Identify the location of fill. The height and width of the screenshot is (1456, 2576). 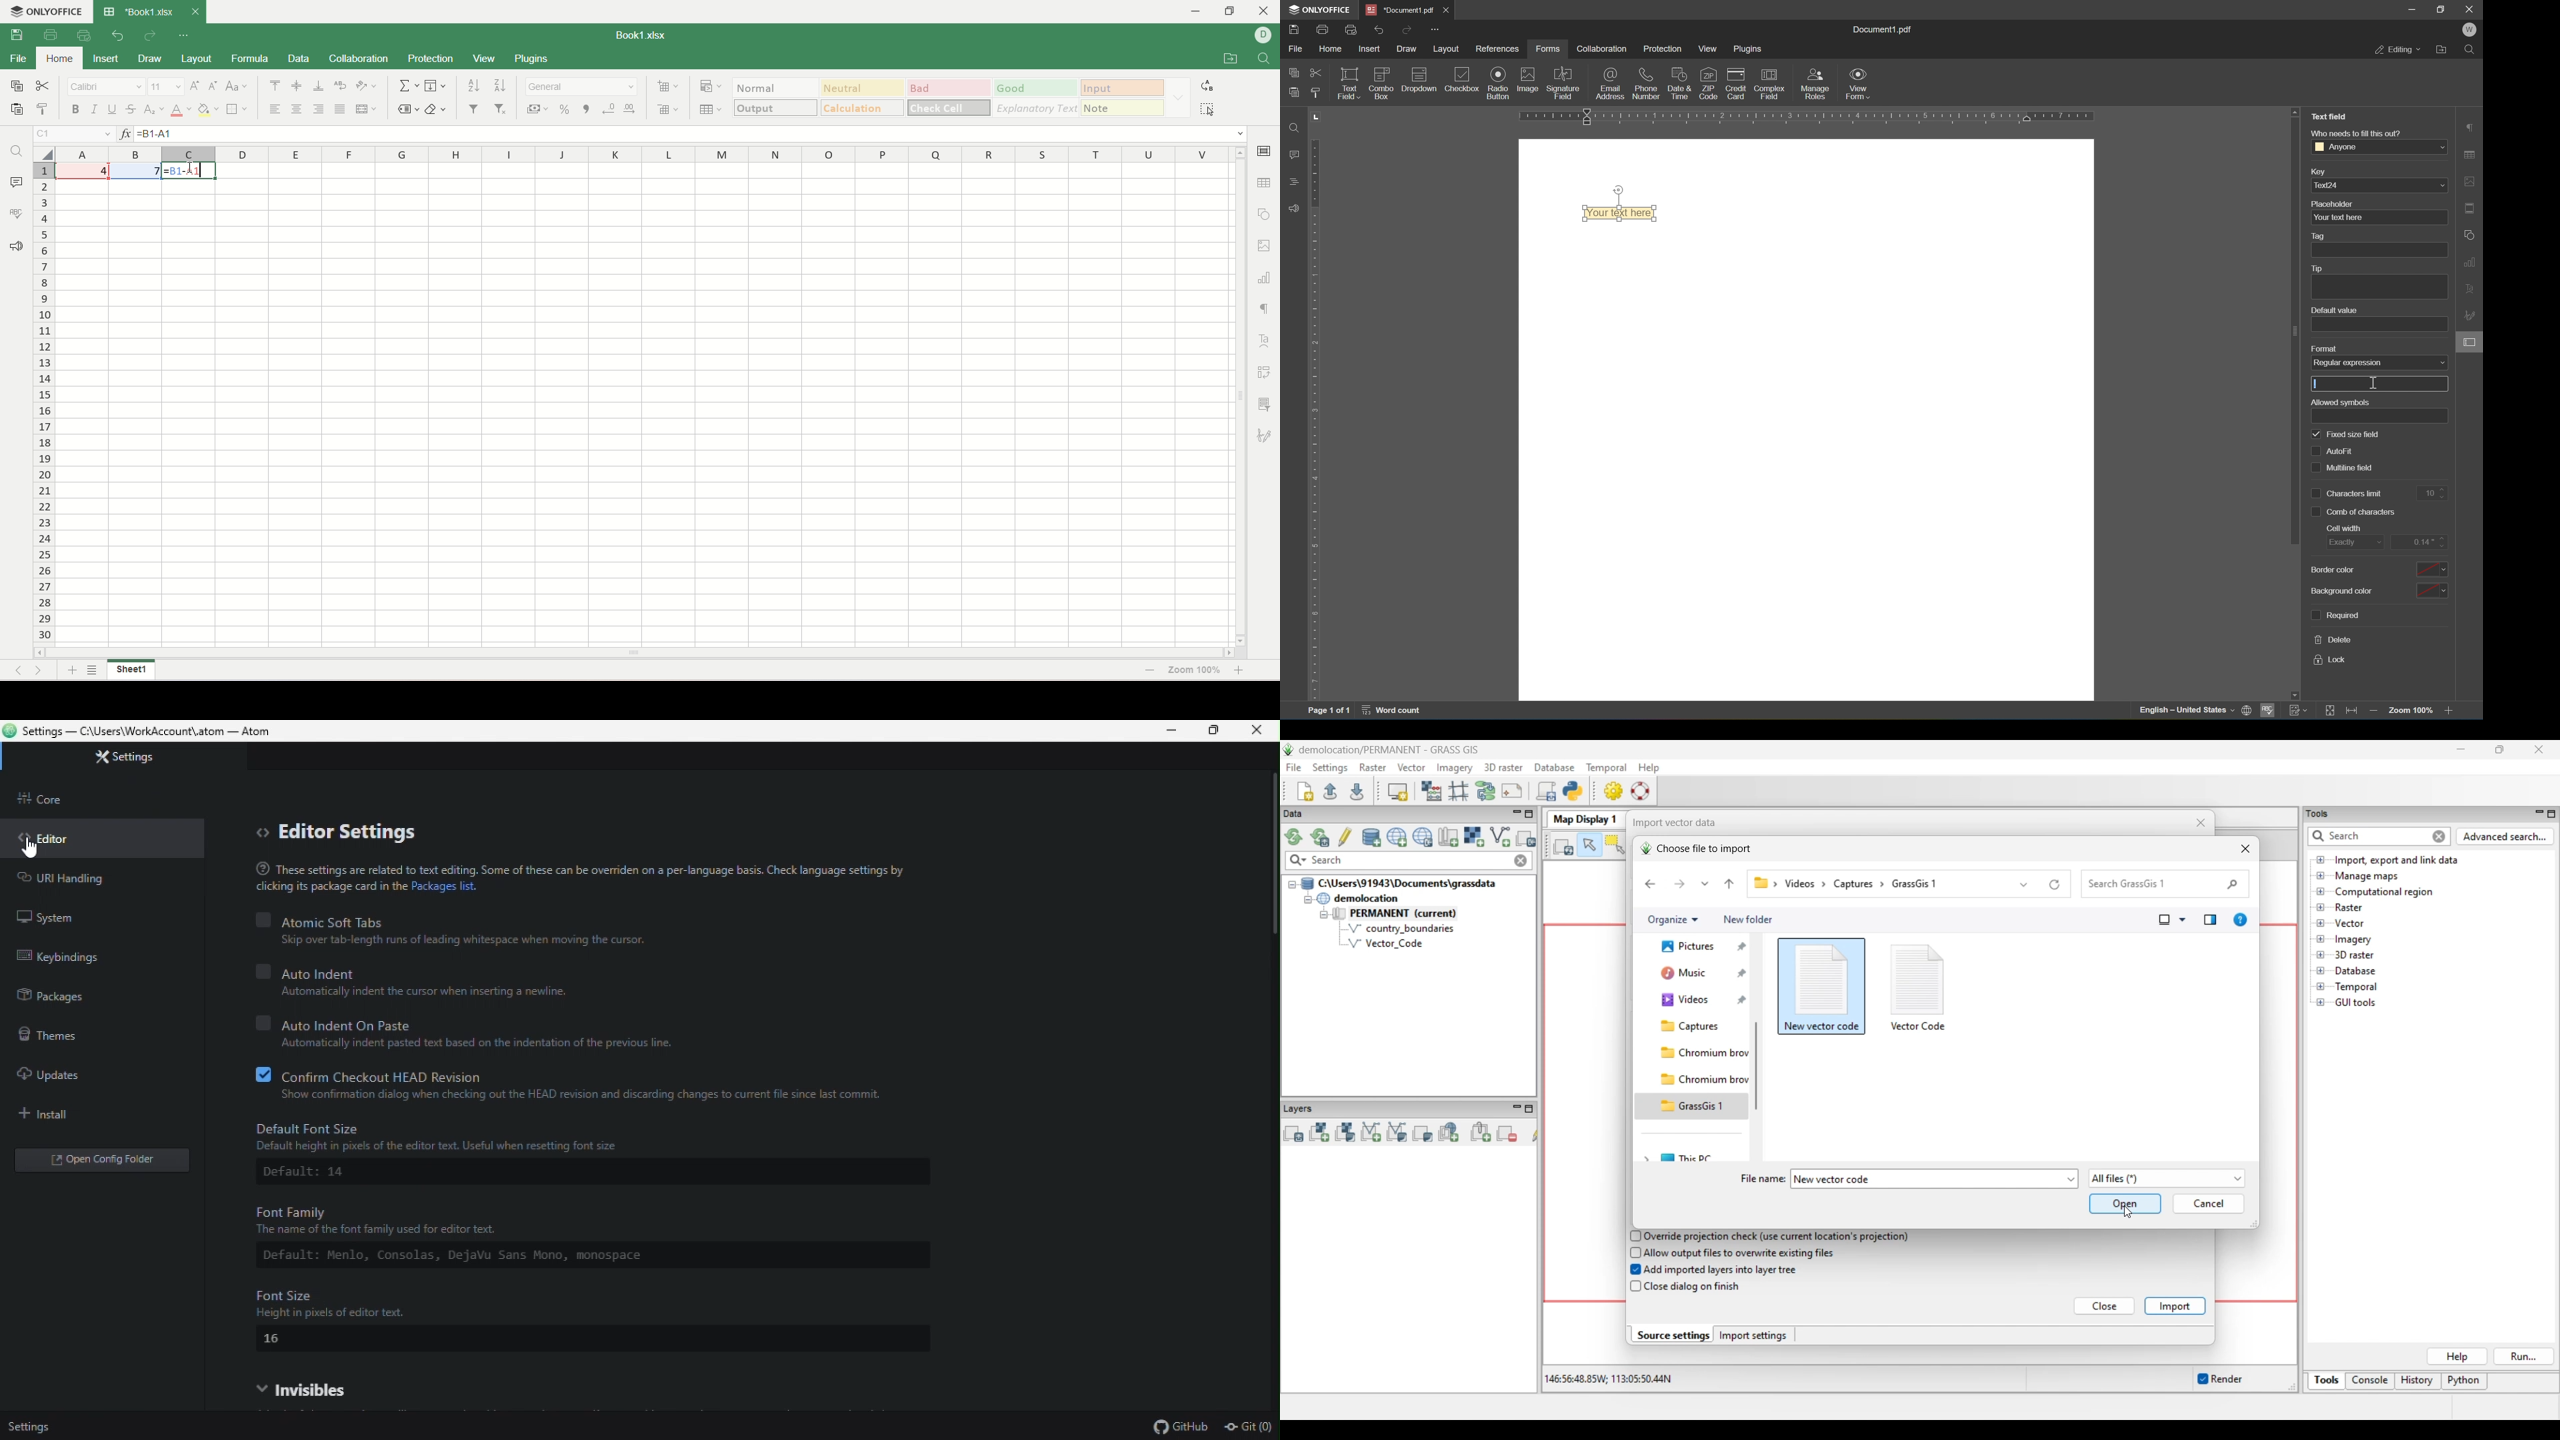
(435, 86).